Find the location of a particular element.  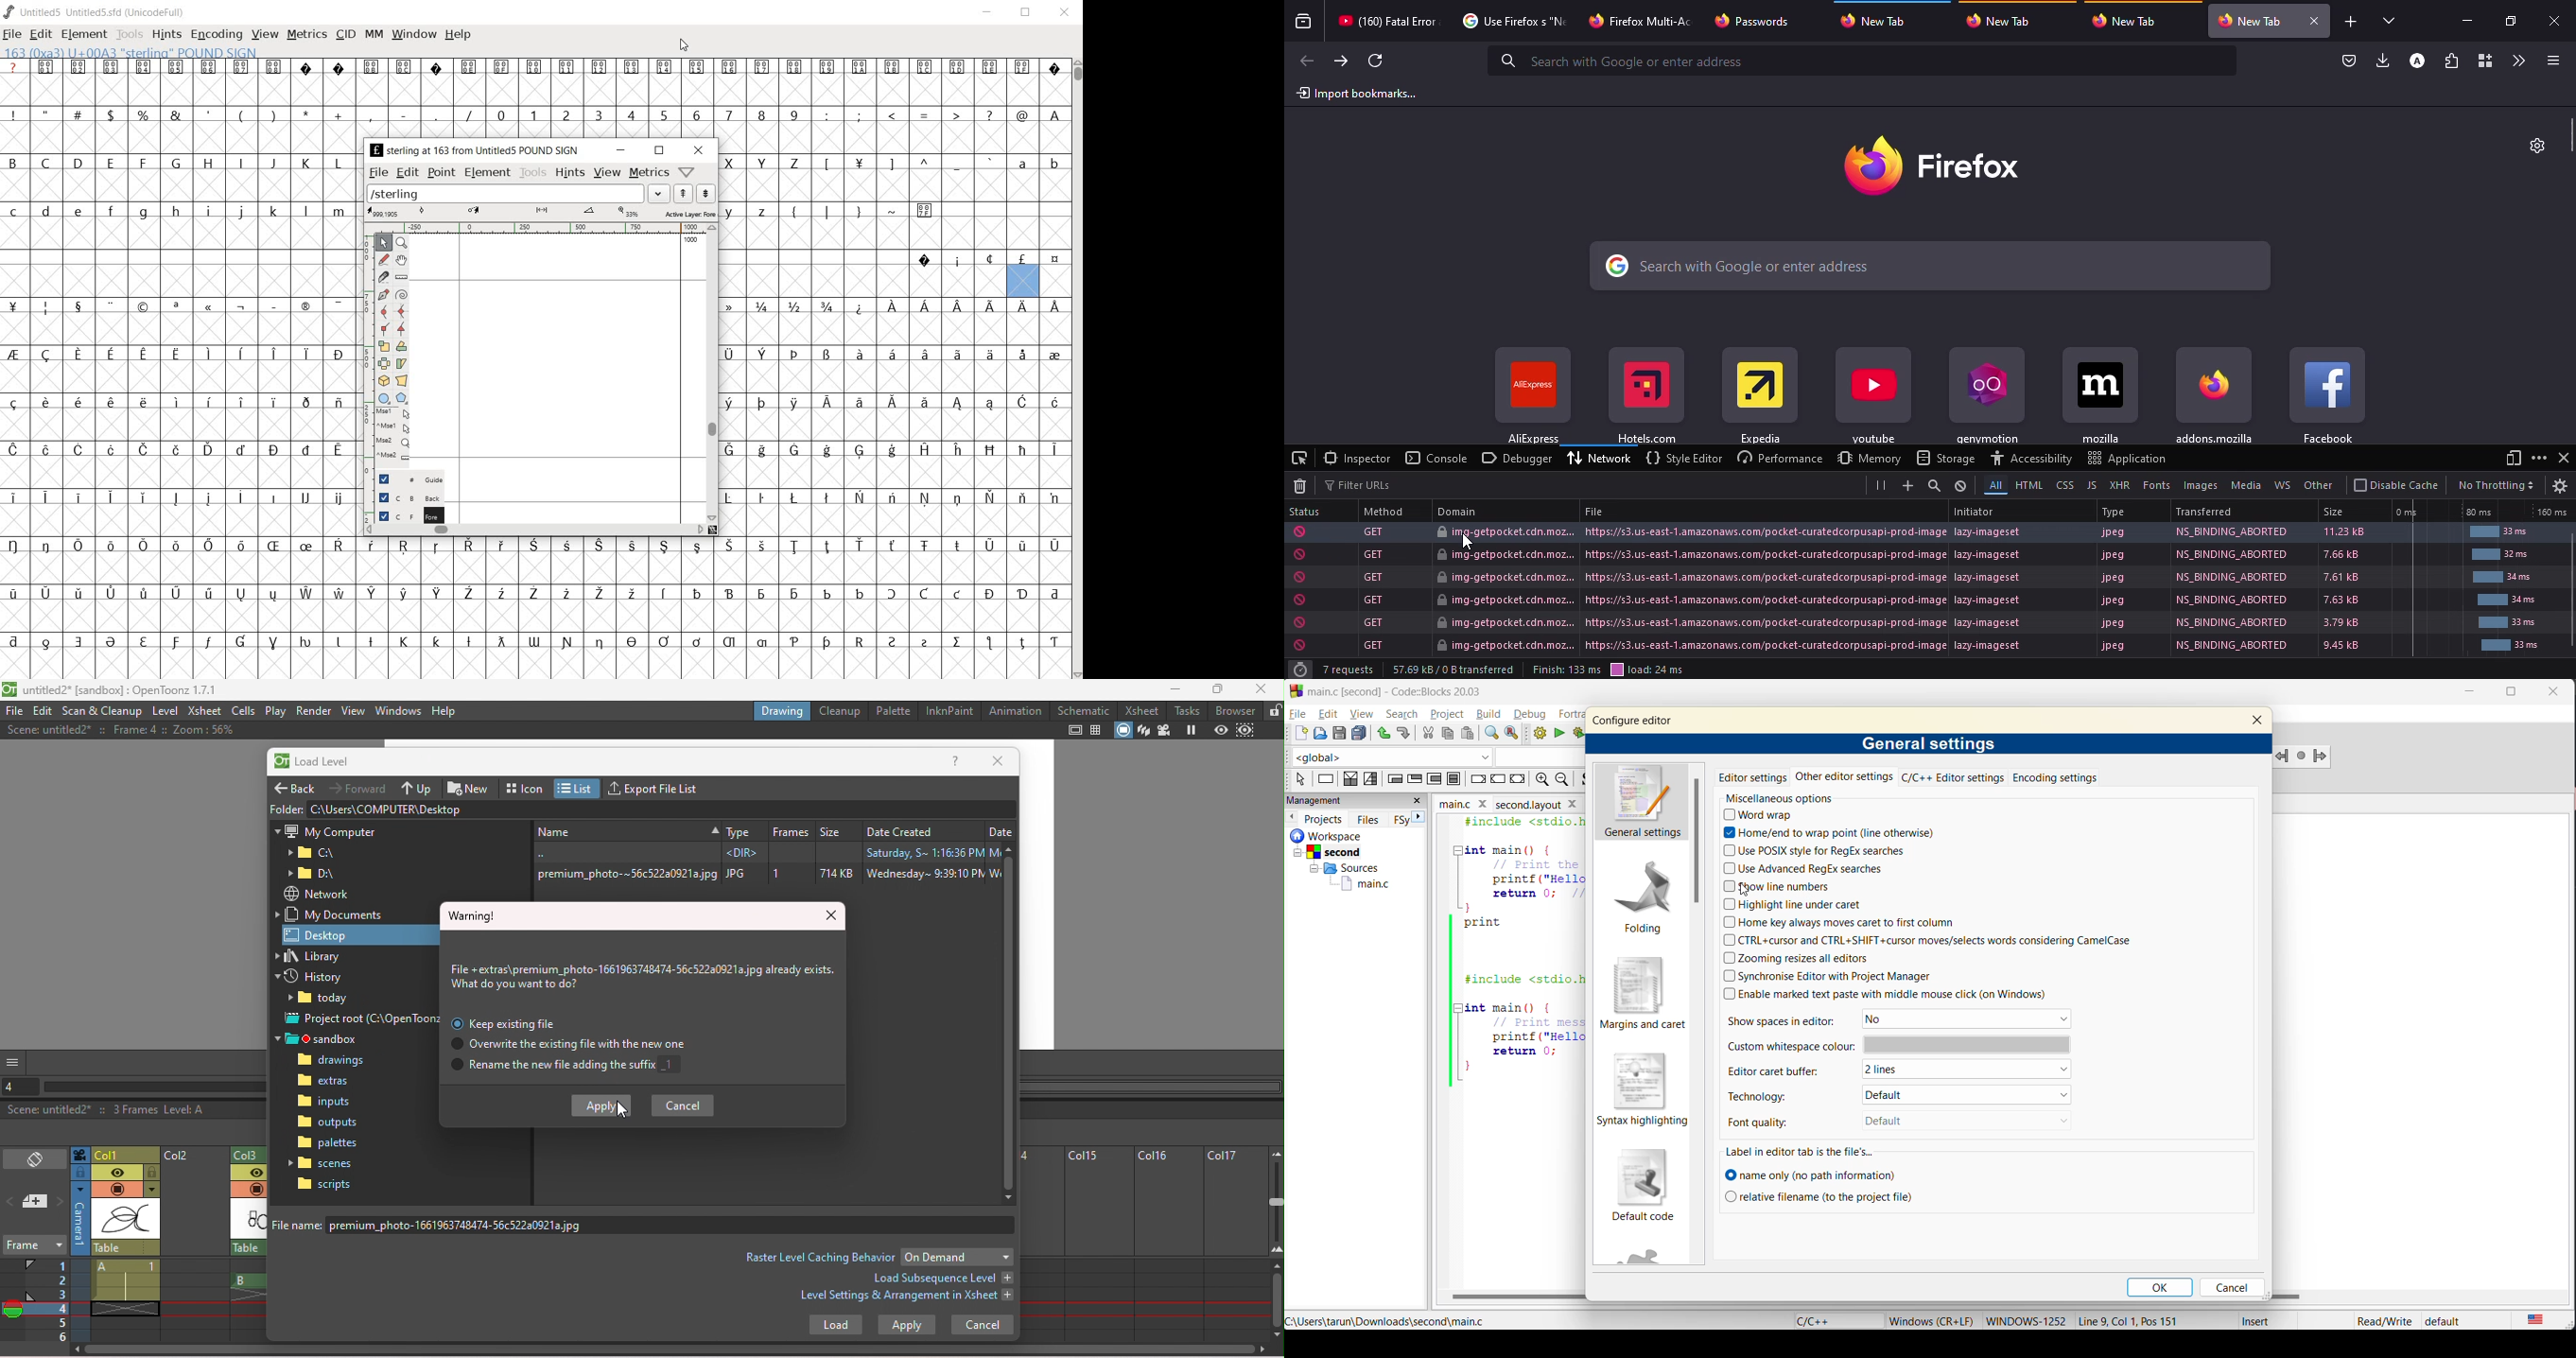

Symbol is located at coordinates (894, 306).